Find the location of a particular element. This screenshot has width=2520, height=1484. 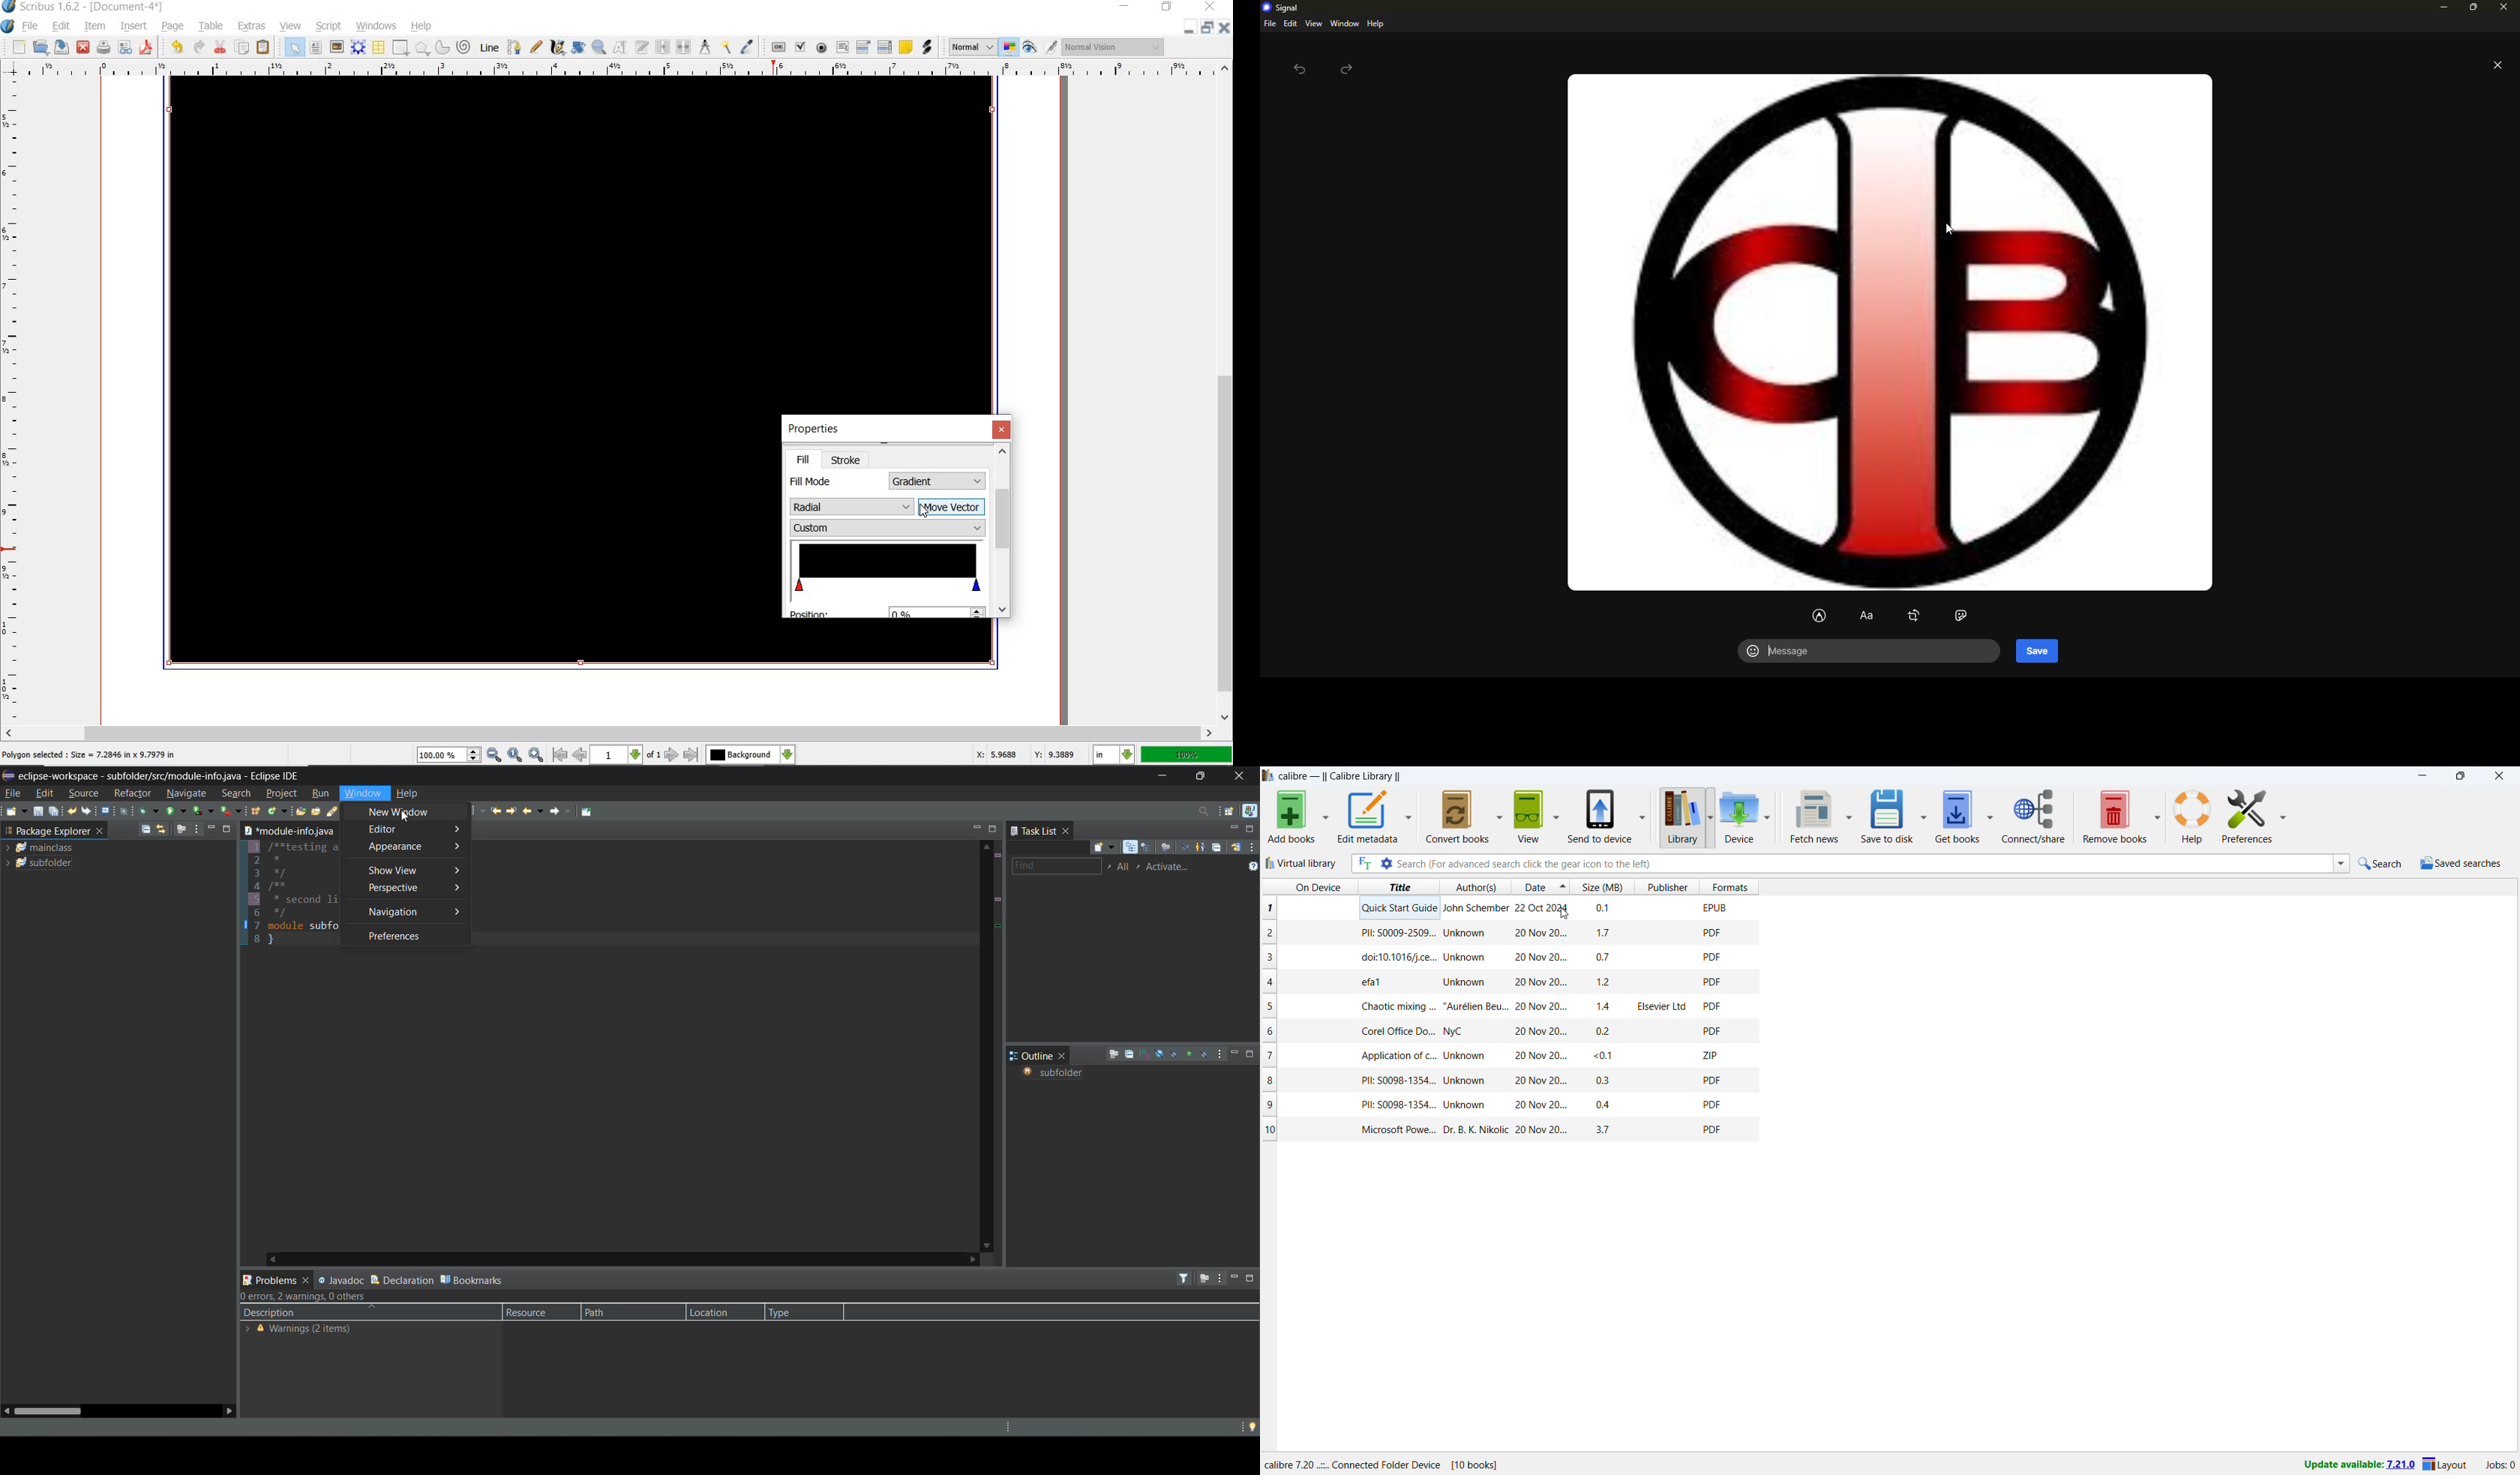

link text frames is located at coordinates (661, 46).